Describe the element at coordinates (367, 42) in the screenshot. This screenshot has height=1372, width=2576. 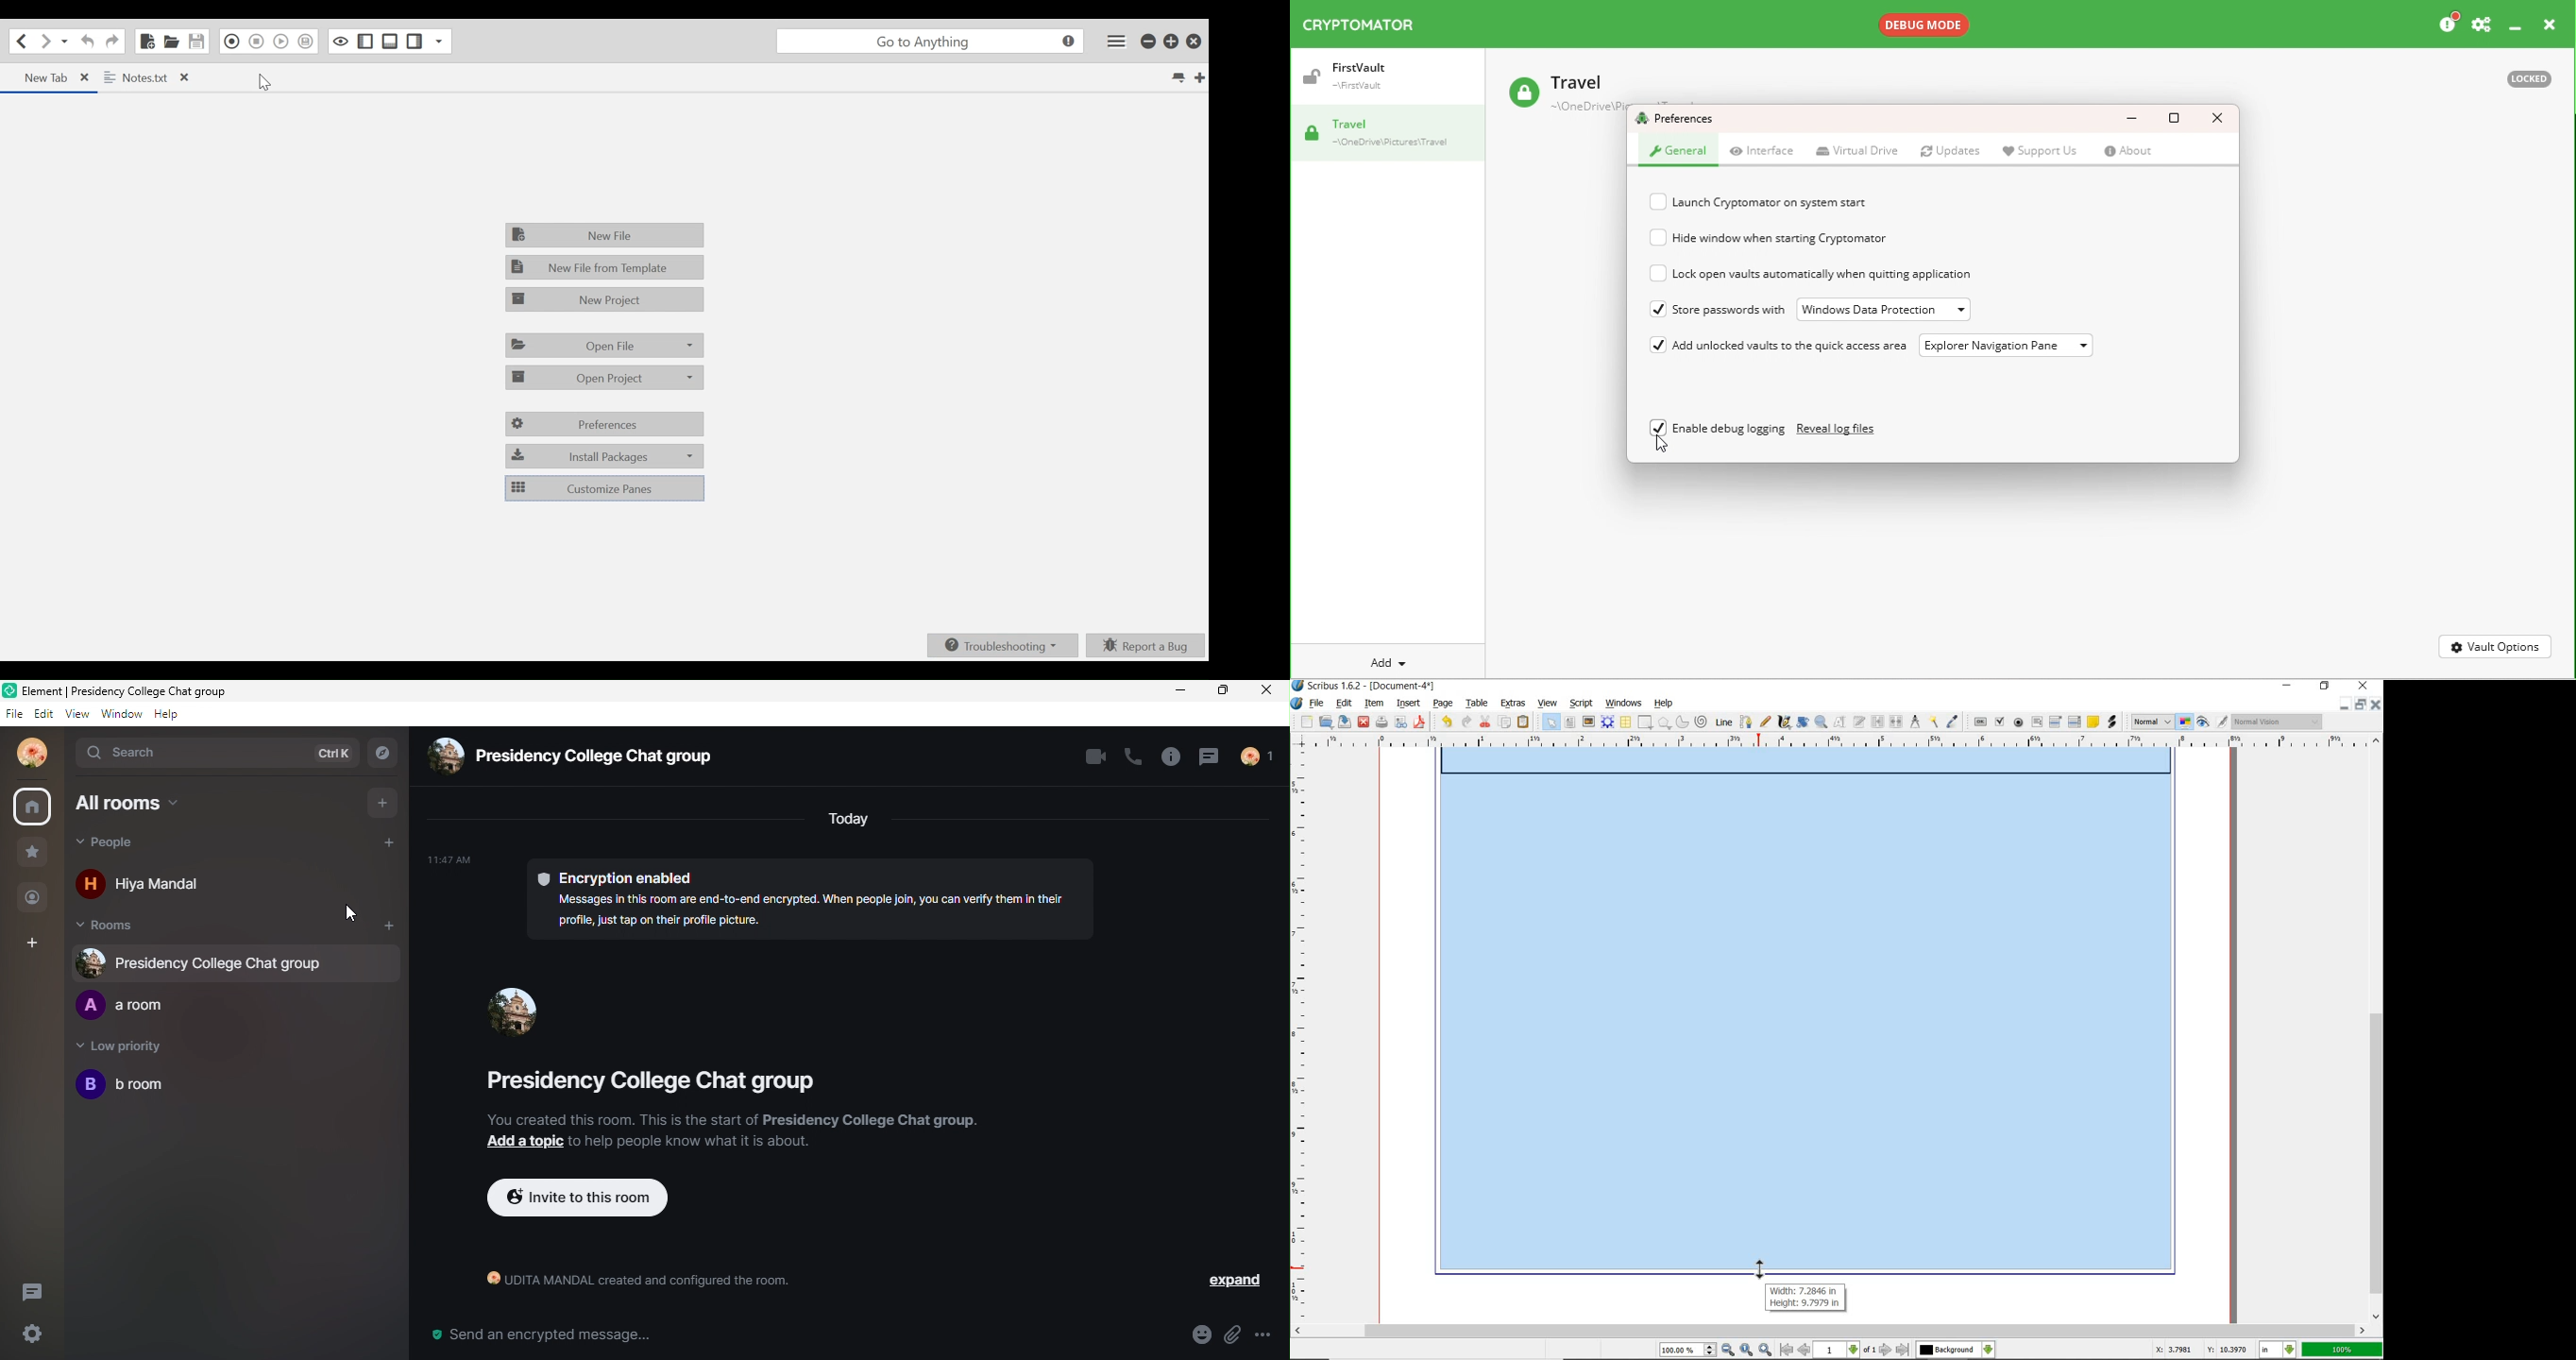
I see `Sow/Hide Left Pane` at that location.